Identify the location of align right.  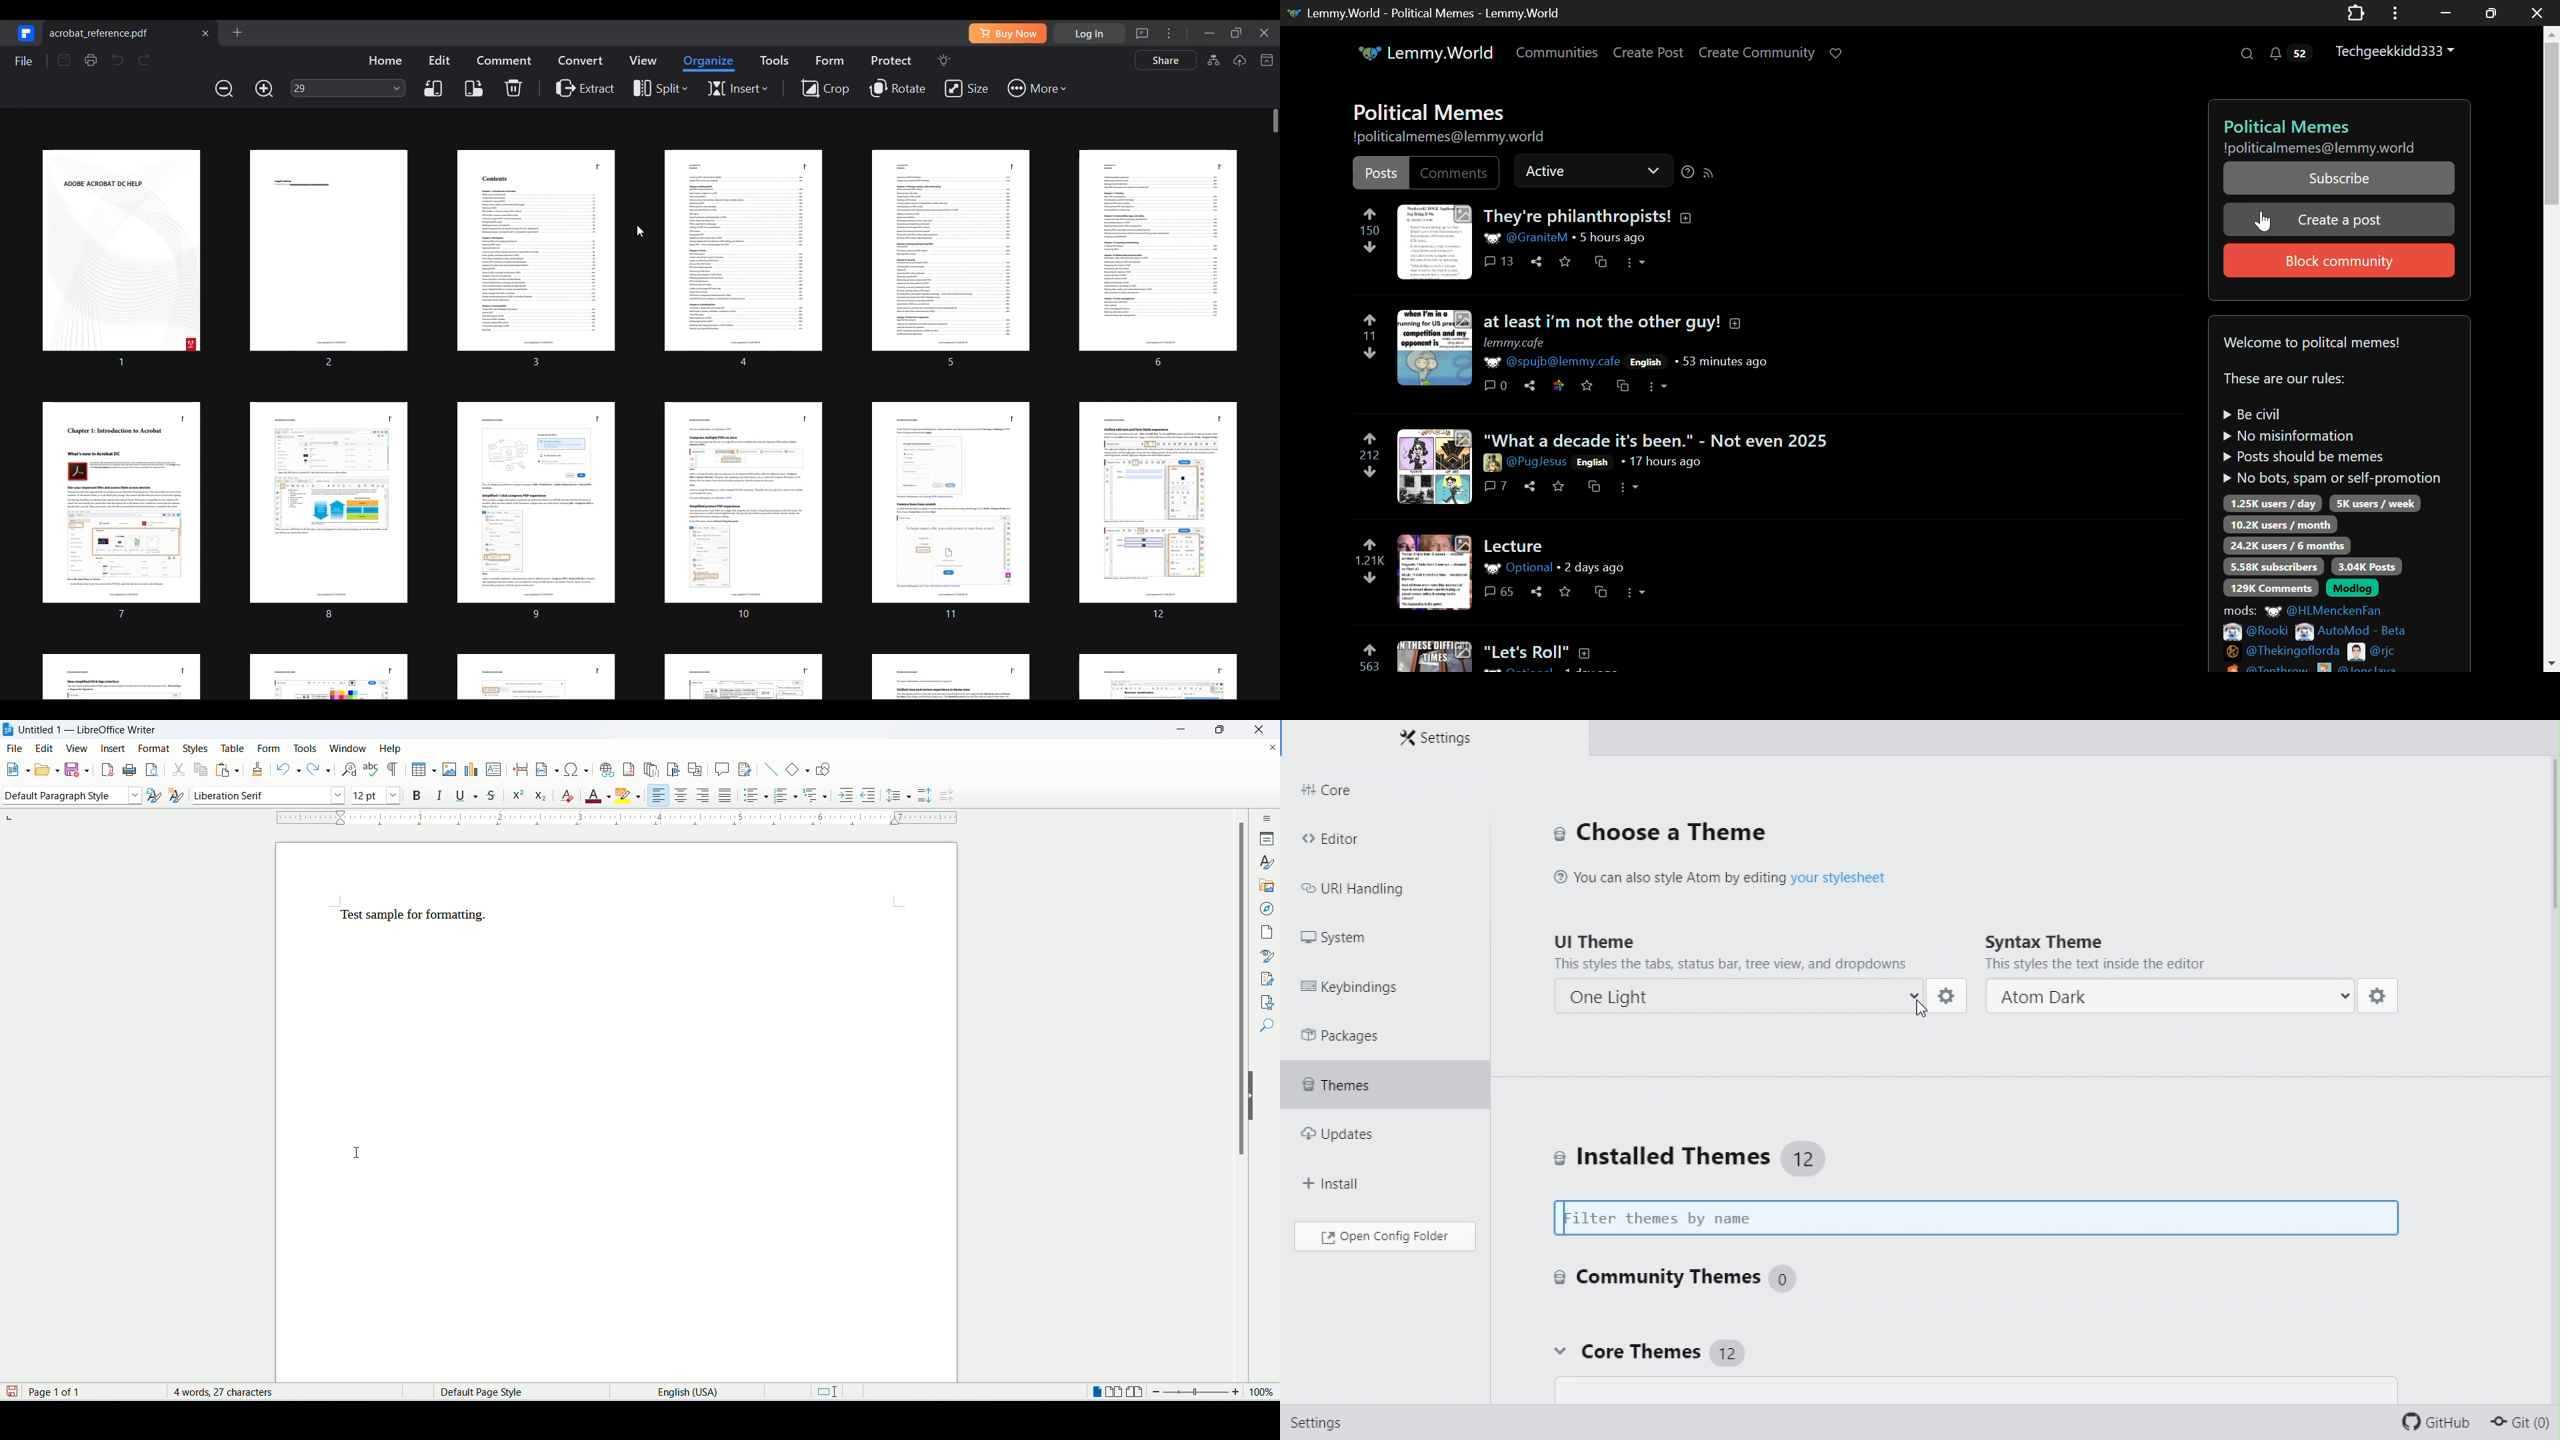
(705, 795).